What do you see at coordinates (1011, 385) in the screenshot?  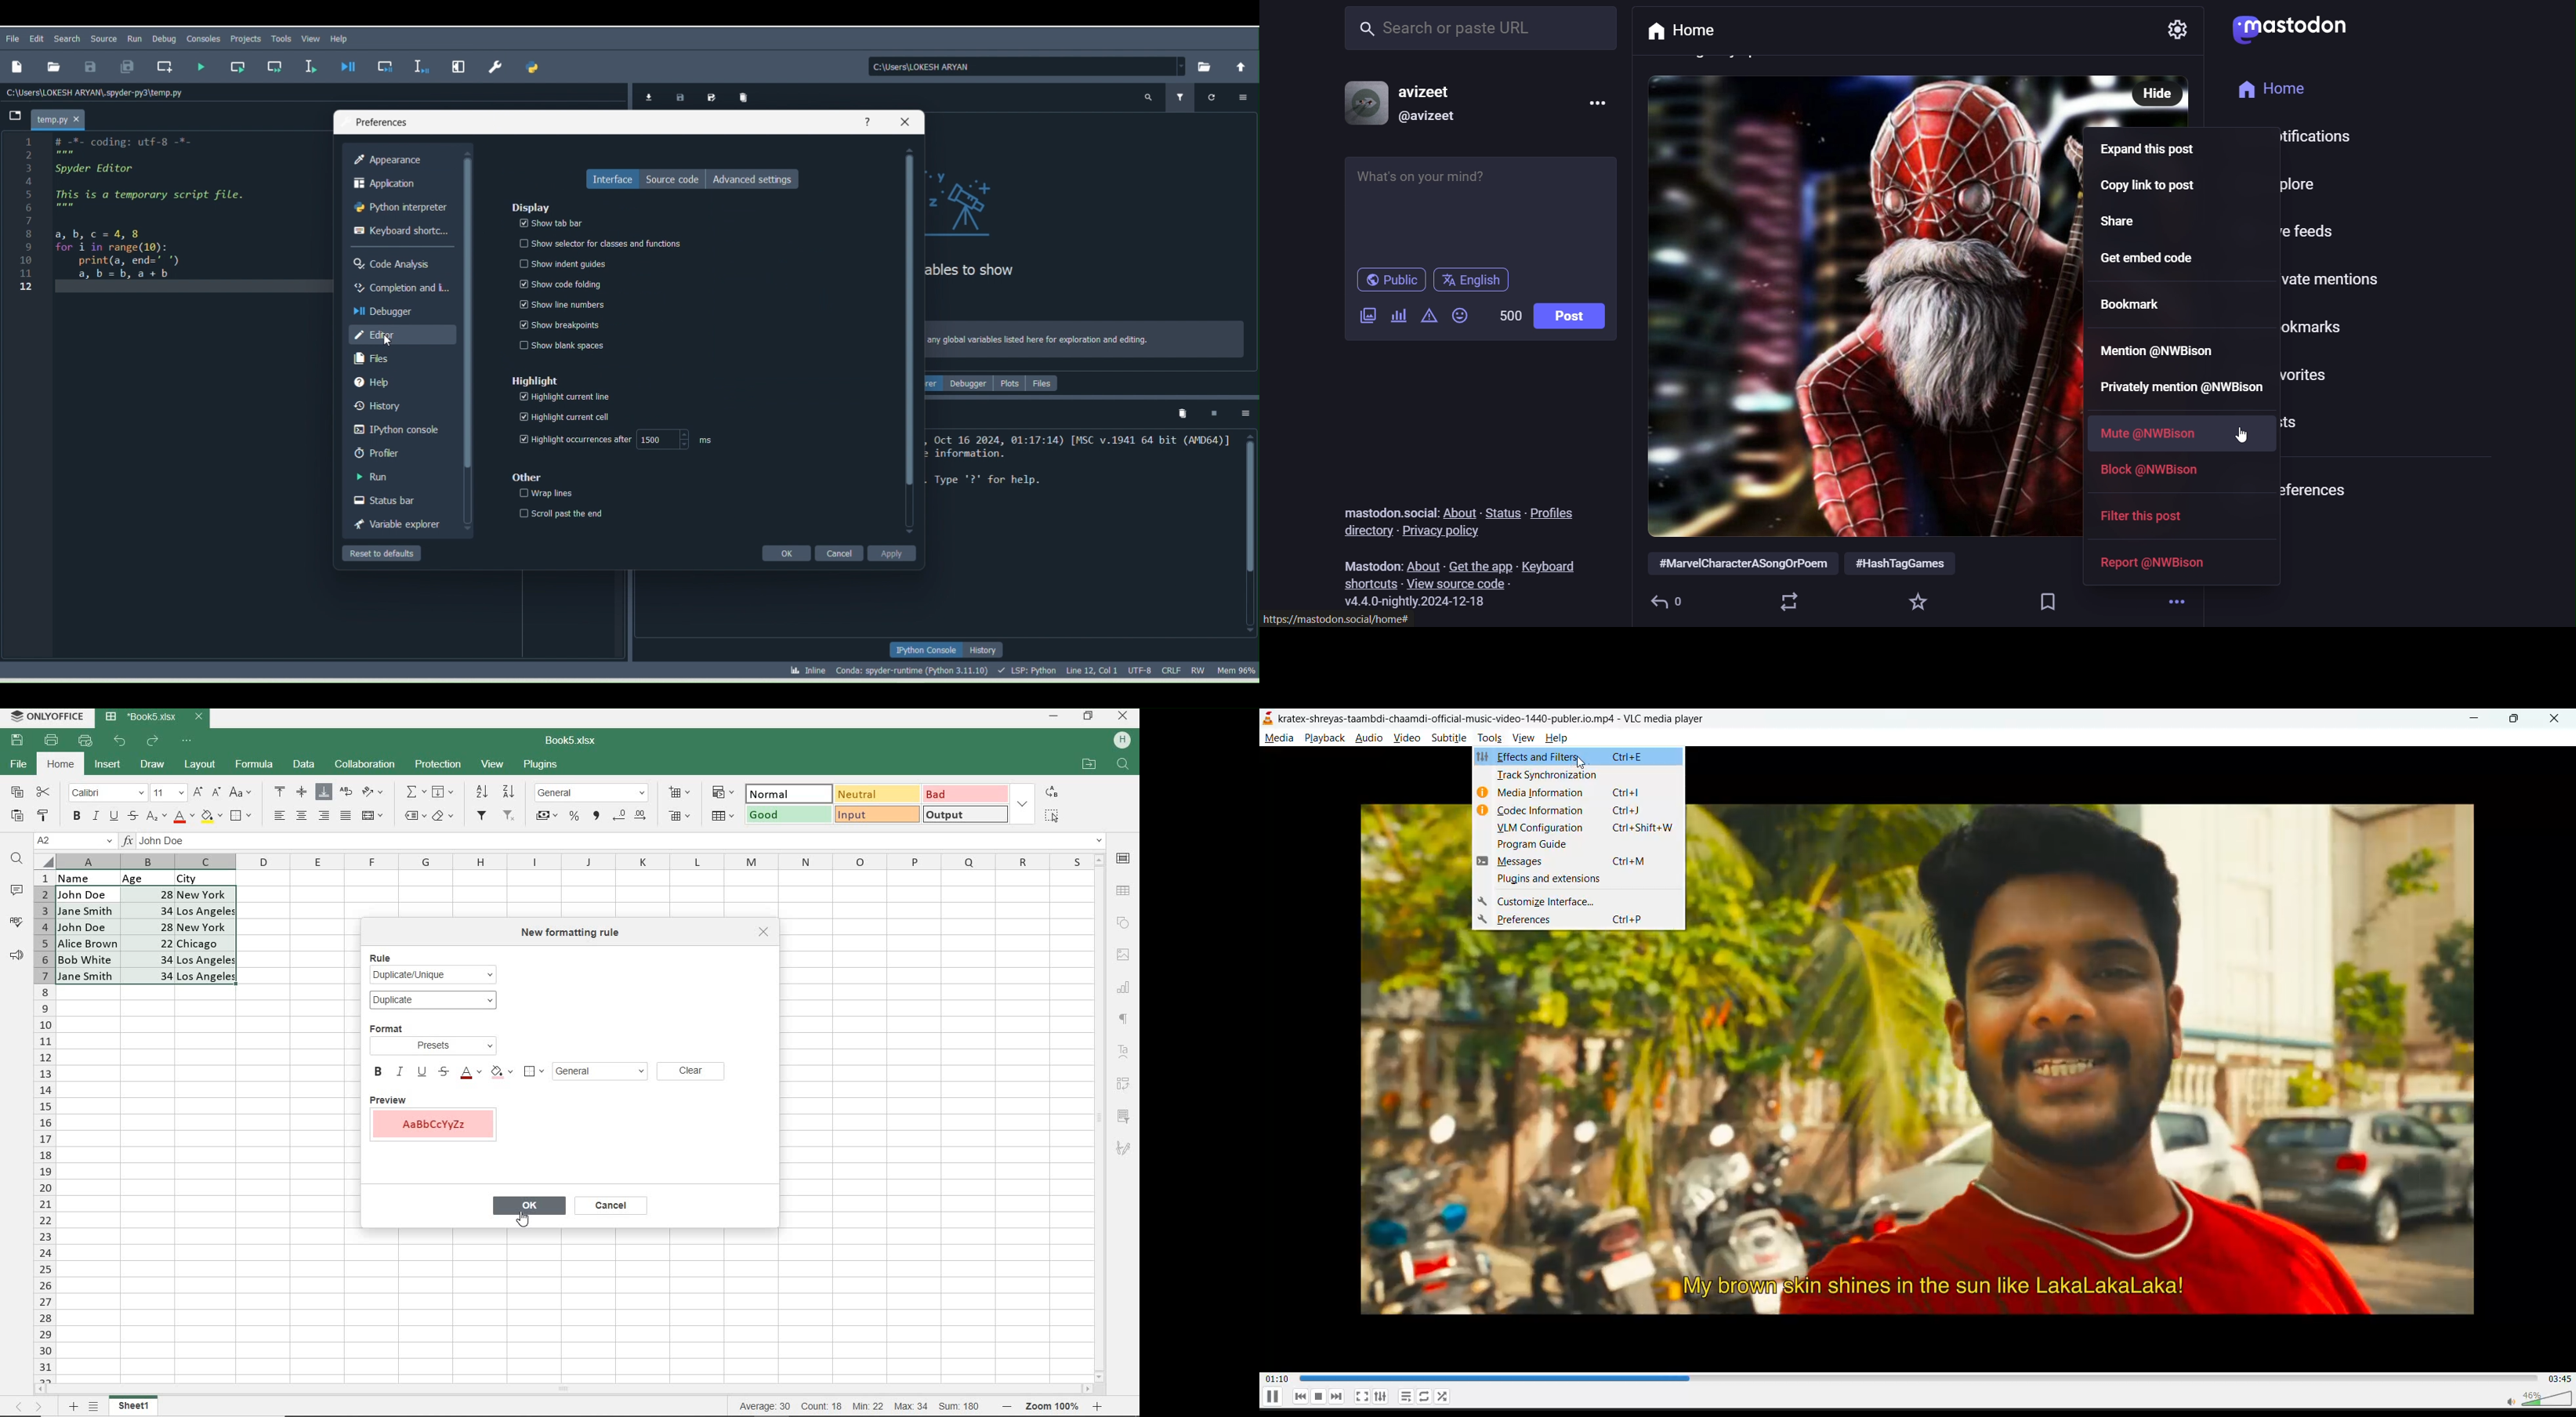 I see `Plots` at bounding box center [1011, 385].